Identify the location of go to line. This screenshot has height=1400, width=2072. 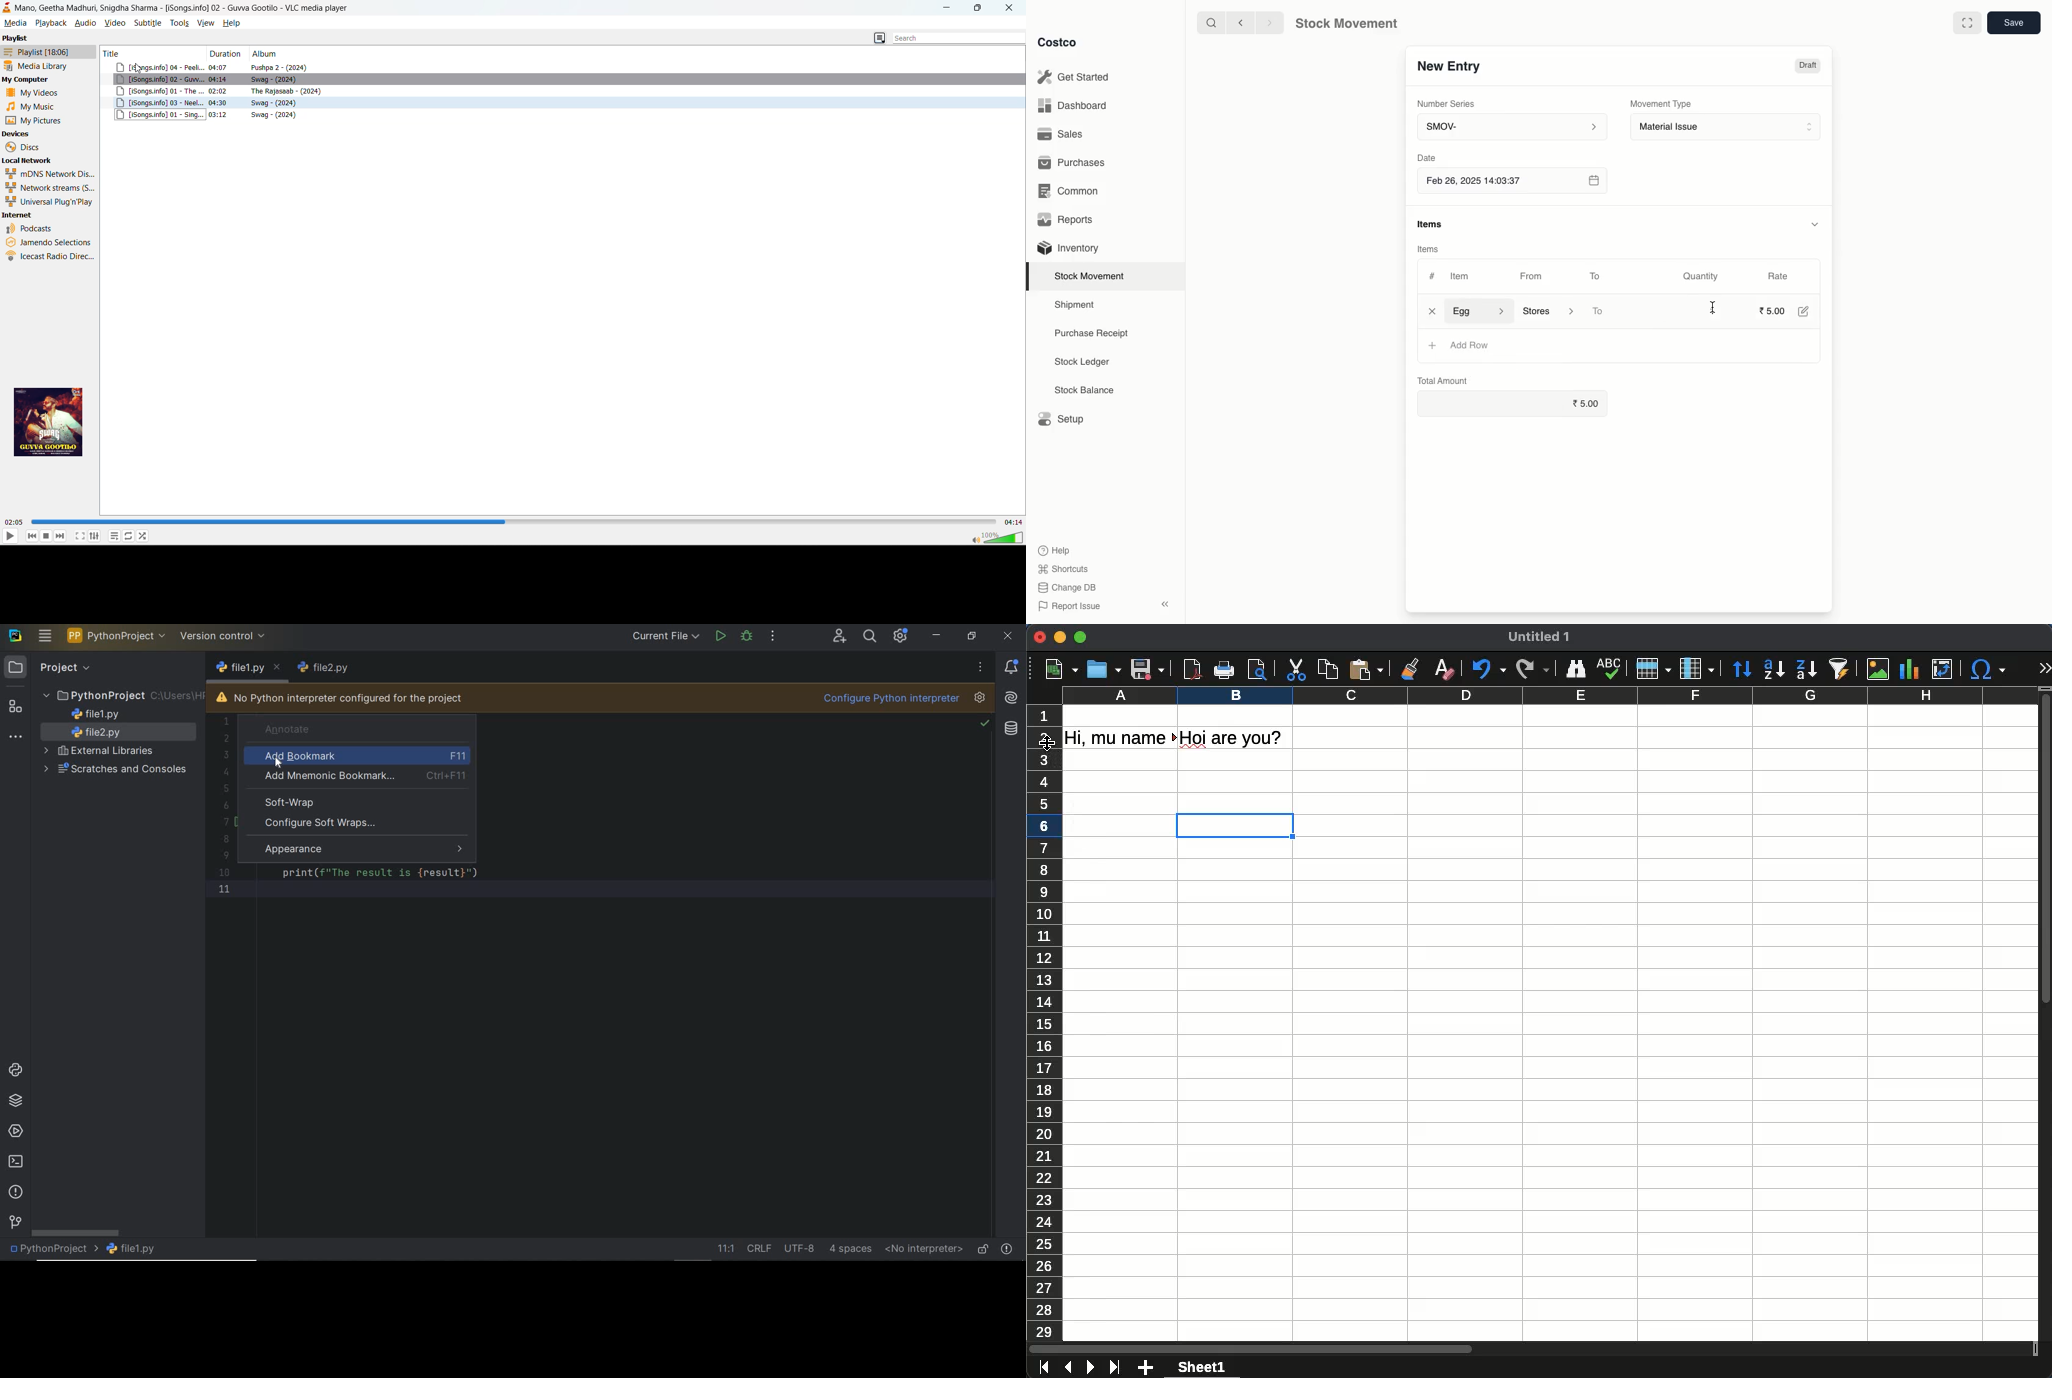
(724, 1249).